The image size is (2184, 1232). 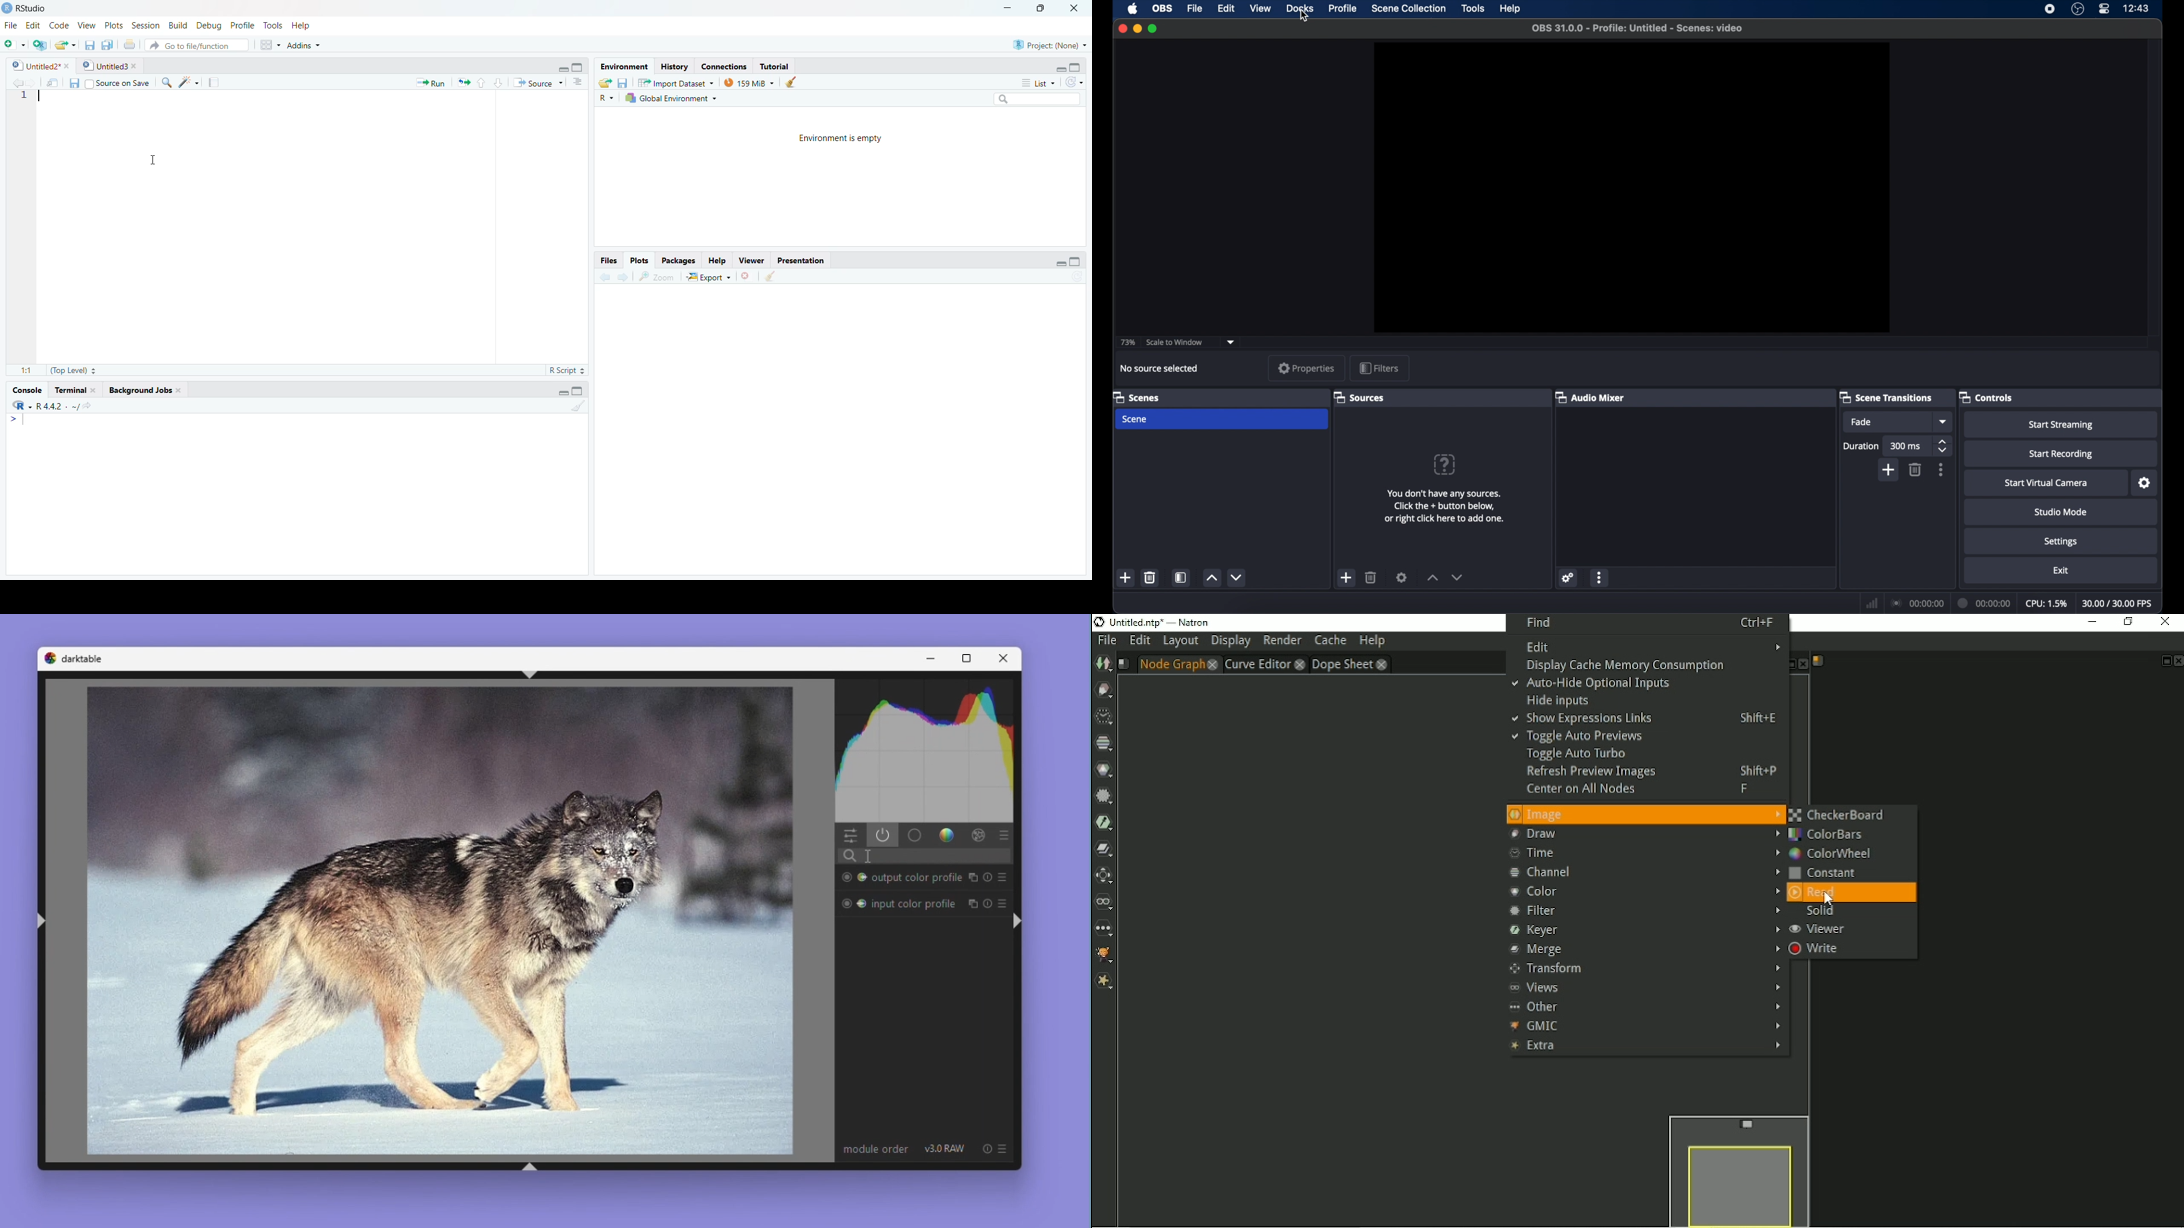 I want to click on Help, so click(x=717, y=262).